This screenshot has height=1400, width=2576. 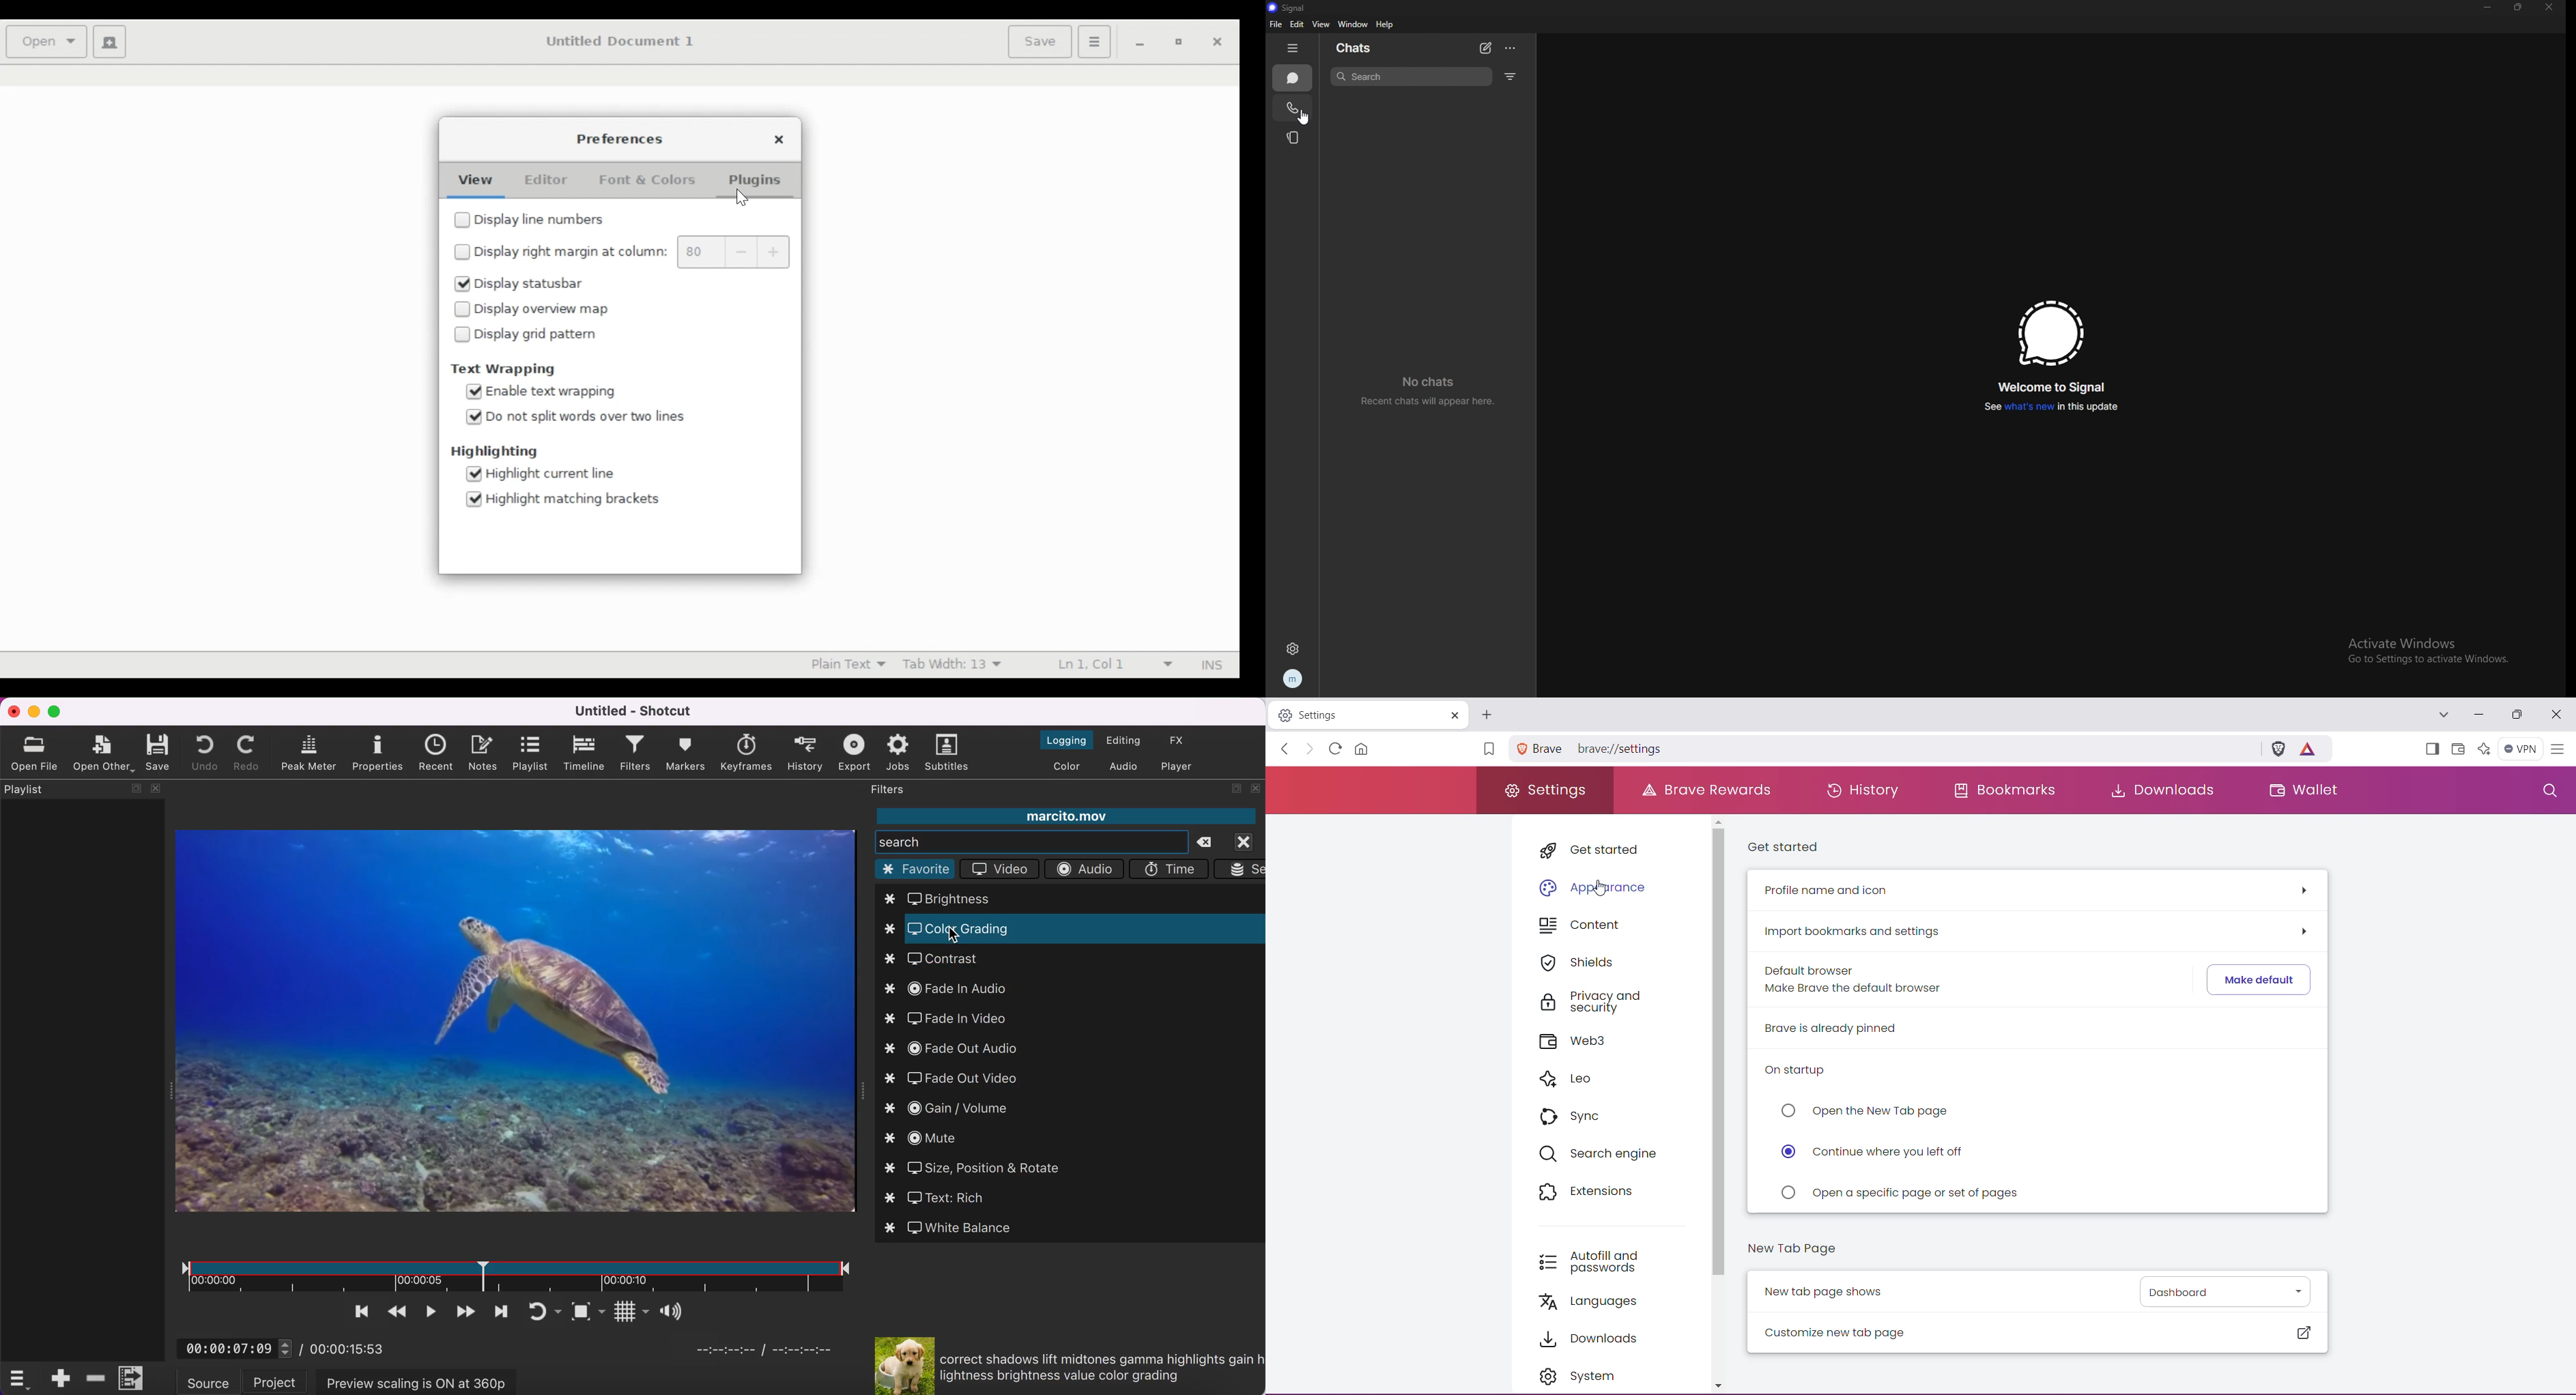 What do you see at coordinates (572, 251) in the screenshot?
I see `(un)check Display right margin at column` at bounding box center [572, 251].